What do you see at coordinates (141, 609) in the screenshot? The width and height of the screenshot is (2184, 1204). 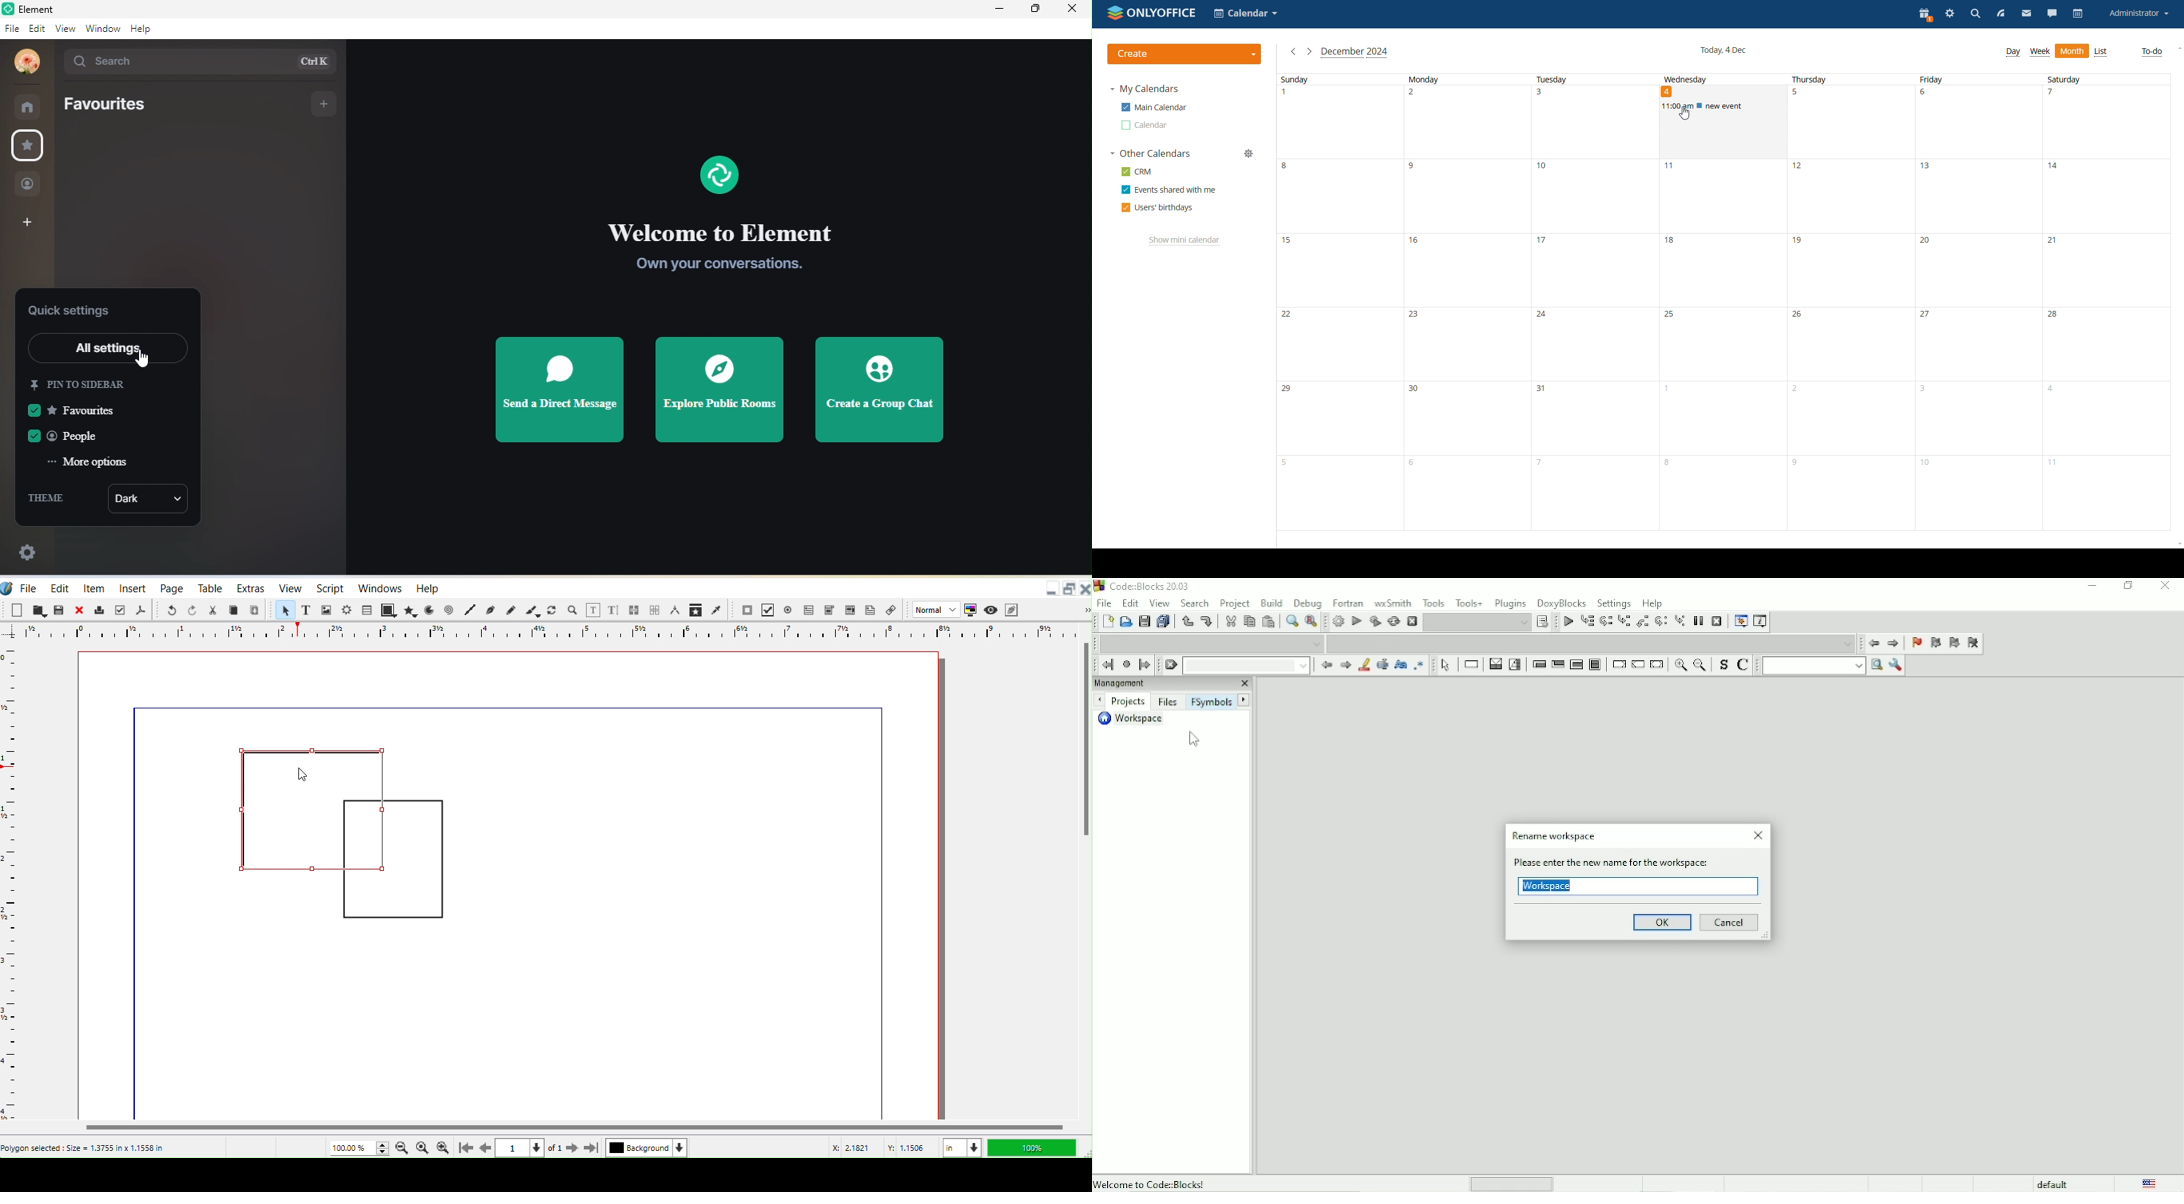 I see `Save as PDF` at bounding box center [141, 609].